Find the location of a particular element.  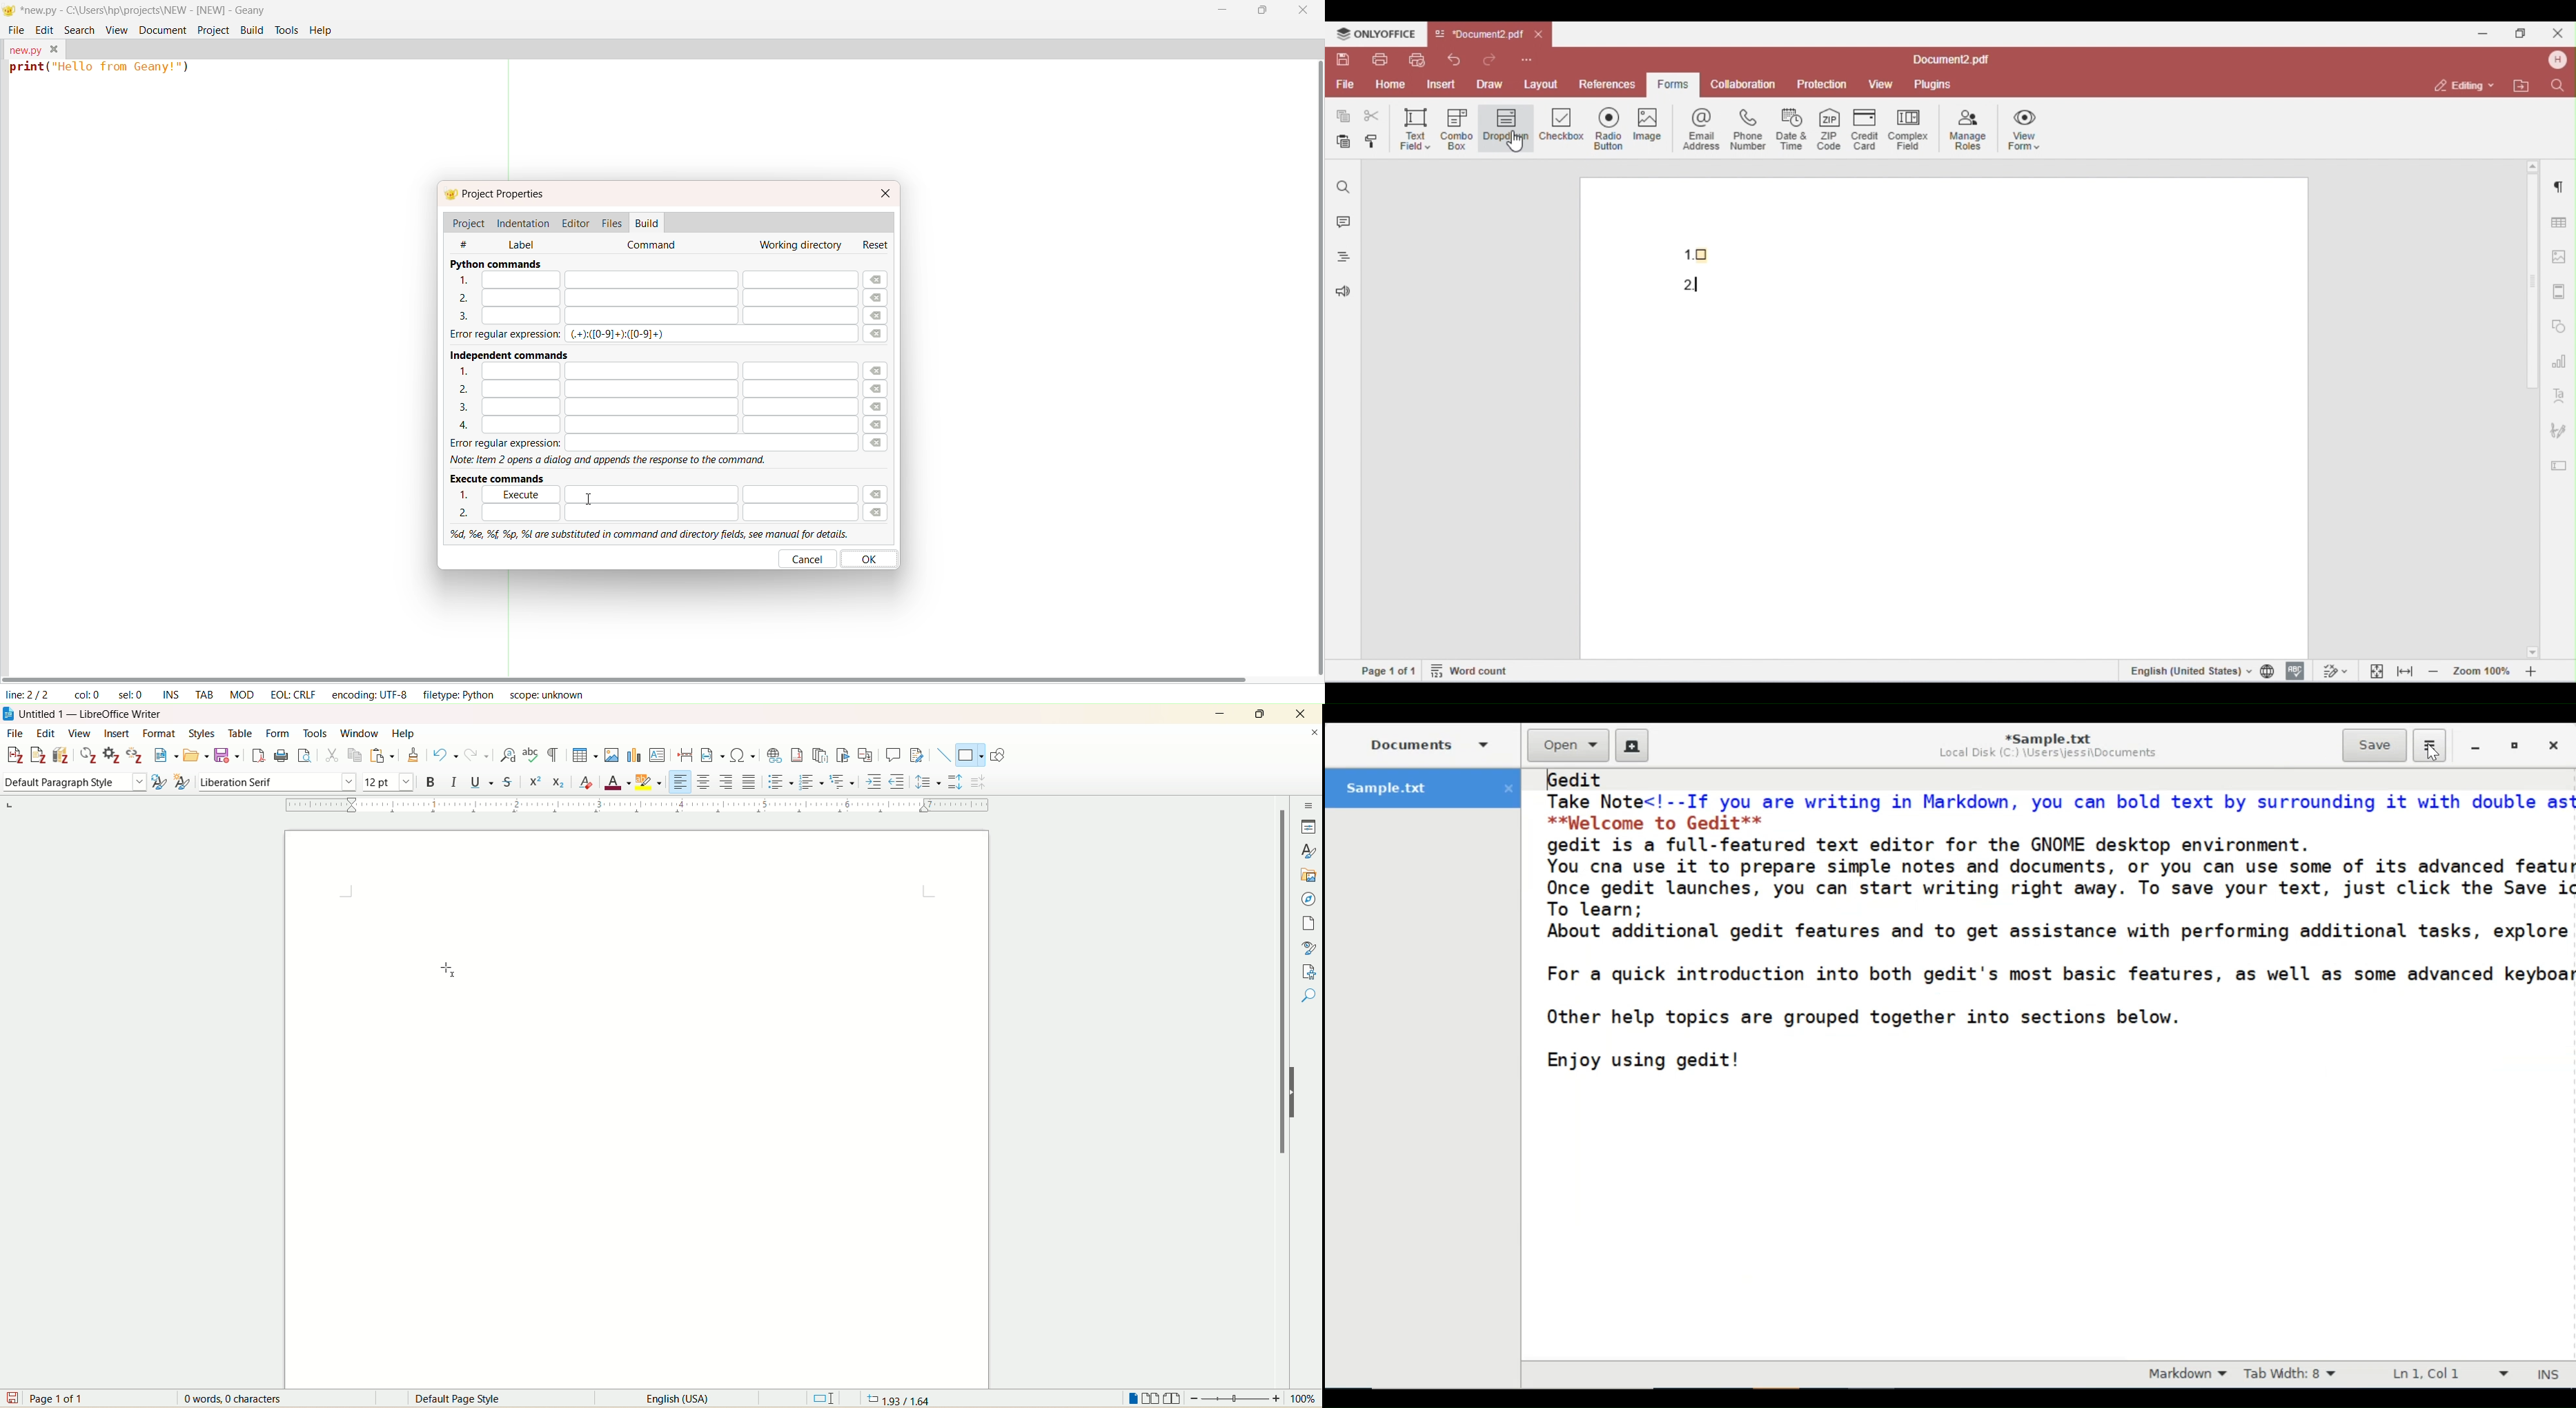

insert bookmark is located at coordinates (845, 756).